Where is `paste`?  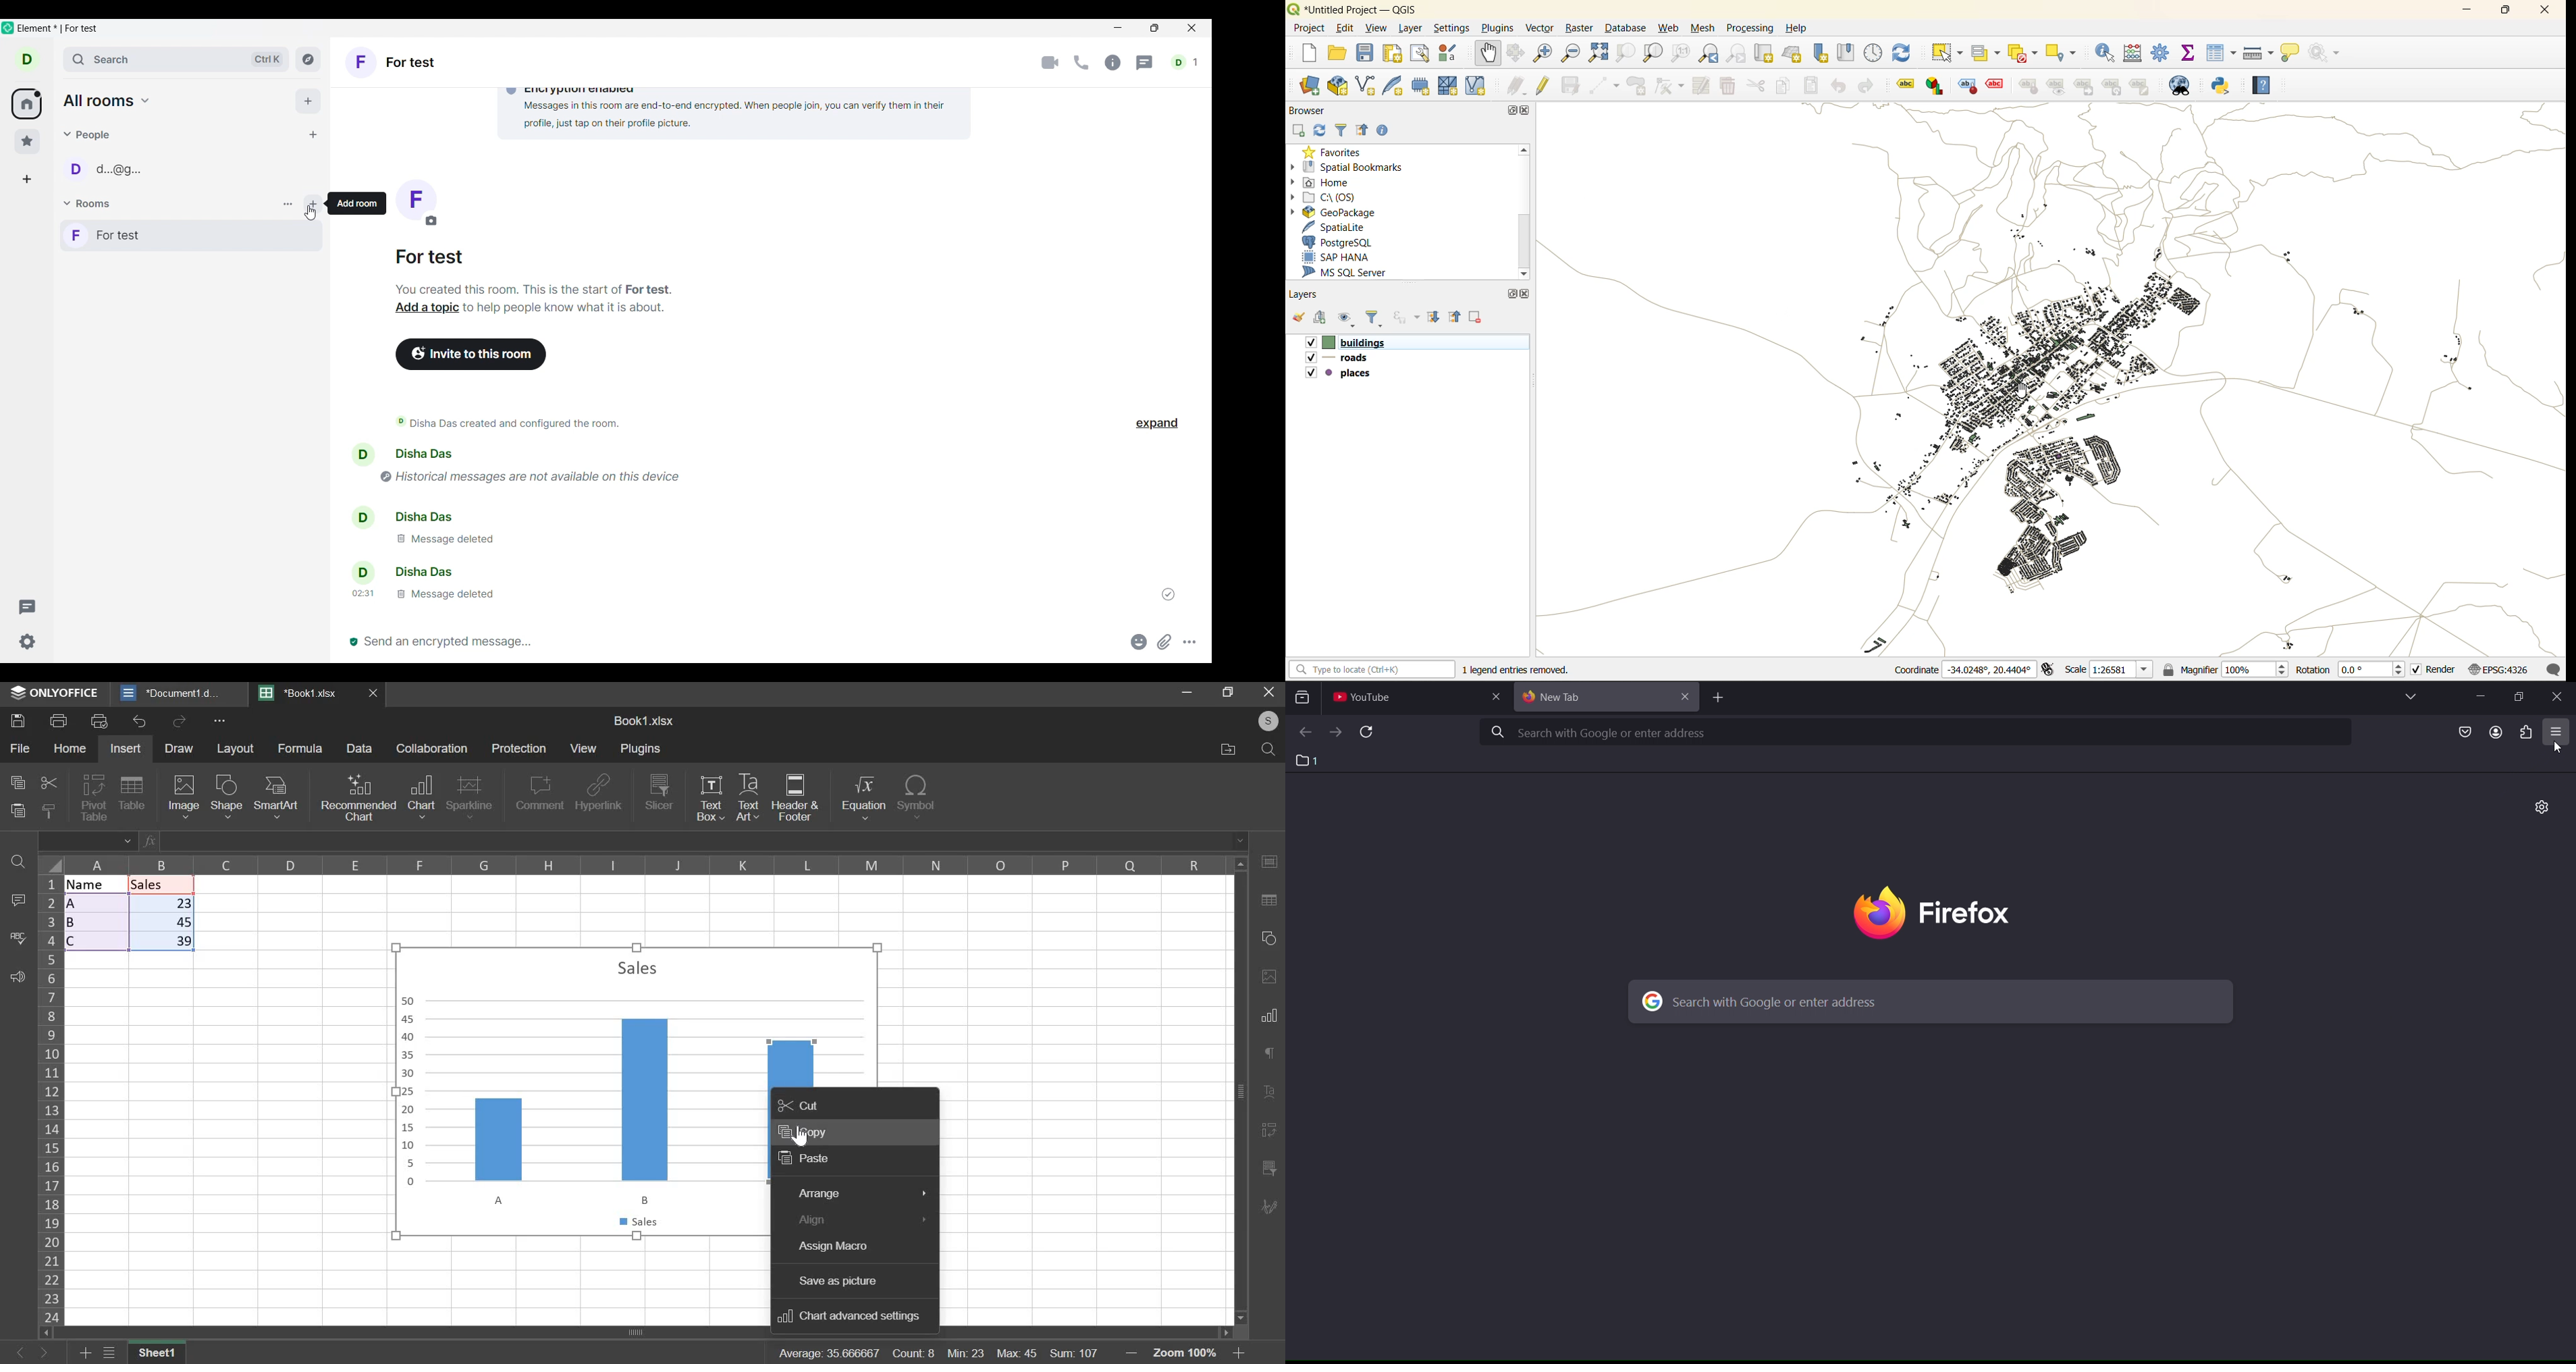 paste is located at coordinates (1812, 85).